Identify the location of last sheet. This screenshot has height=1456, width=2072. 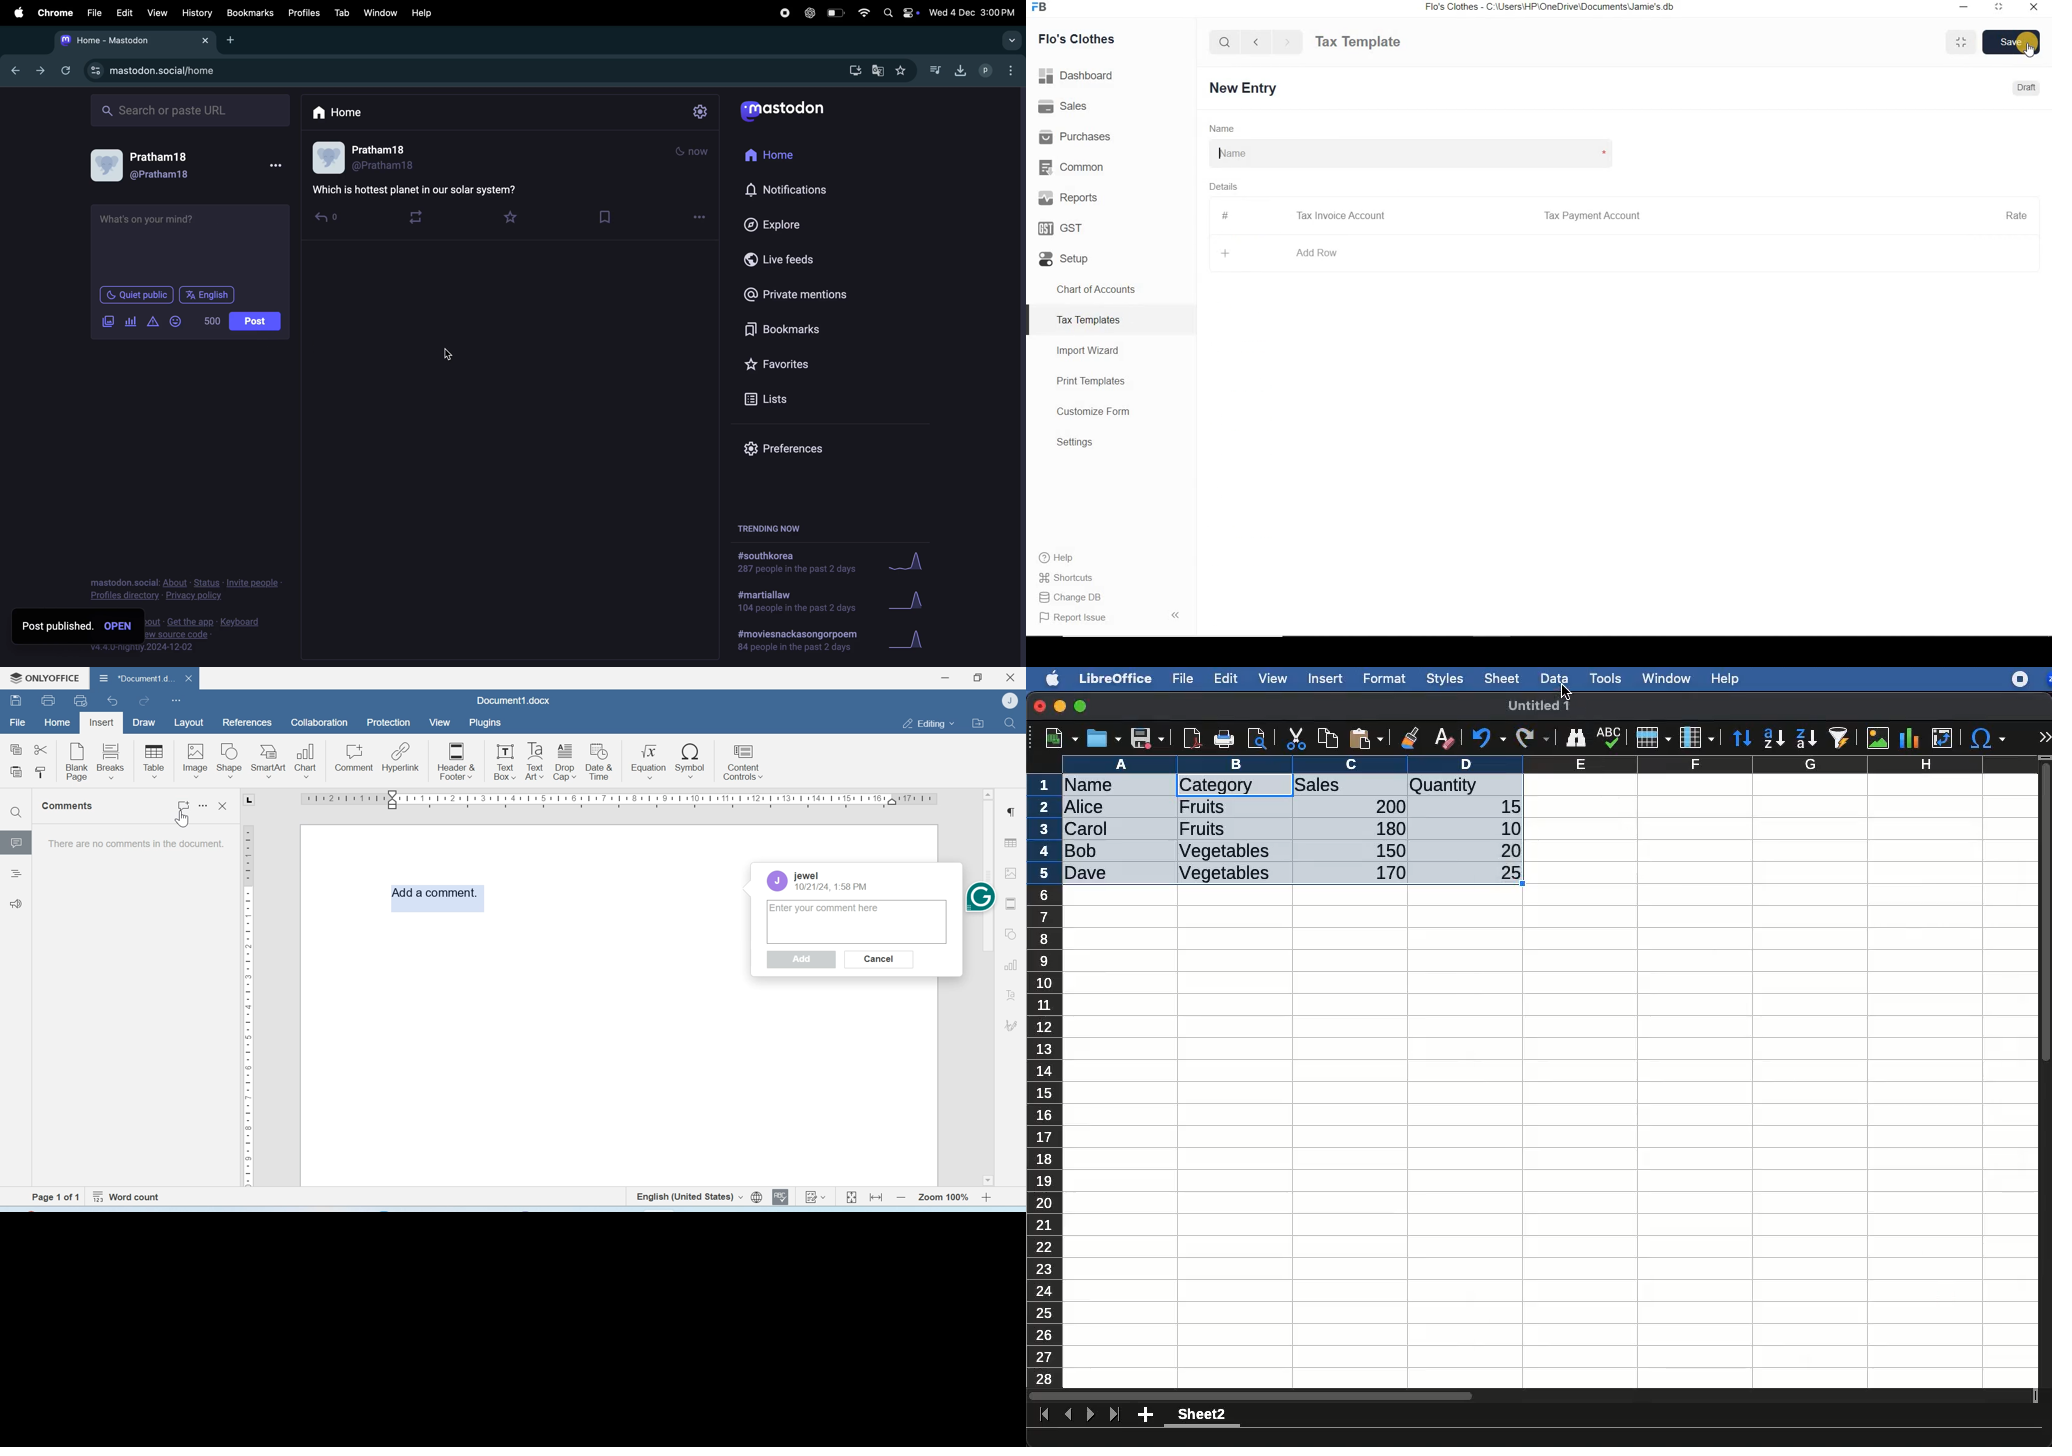
(1114, 1415).